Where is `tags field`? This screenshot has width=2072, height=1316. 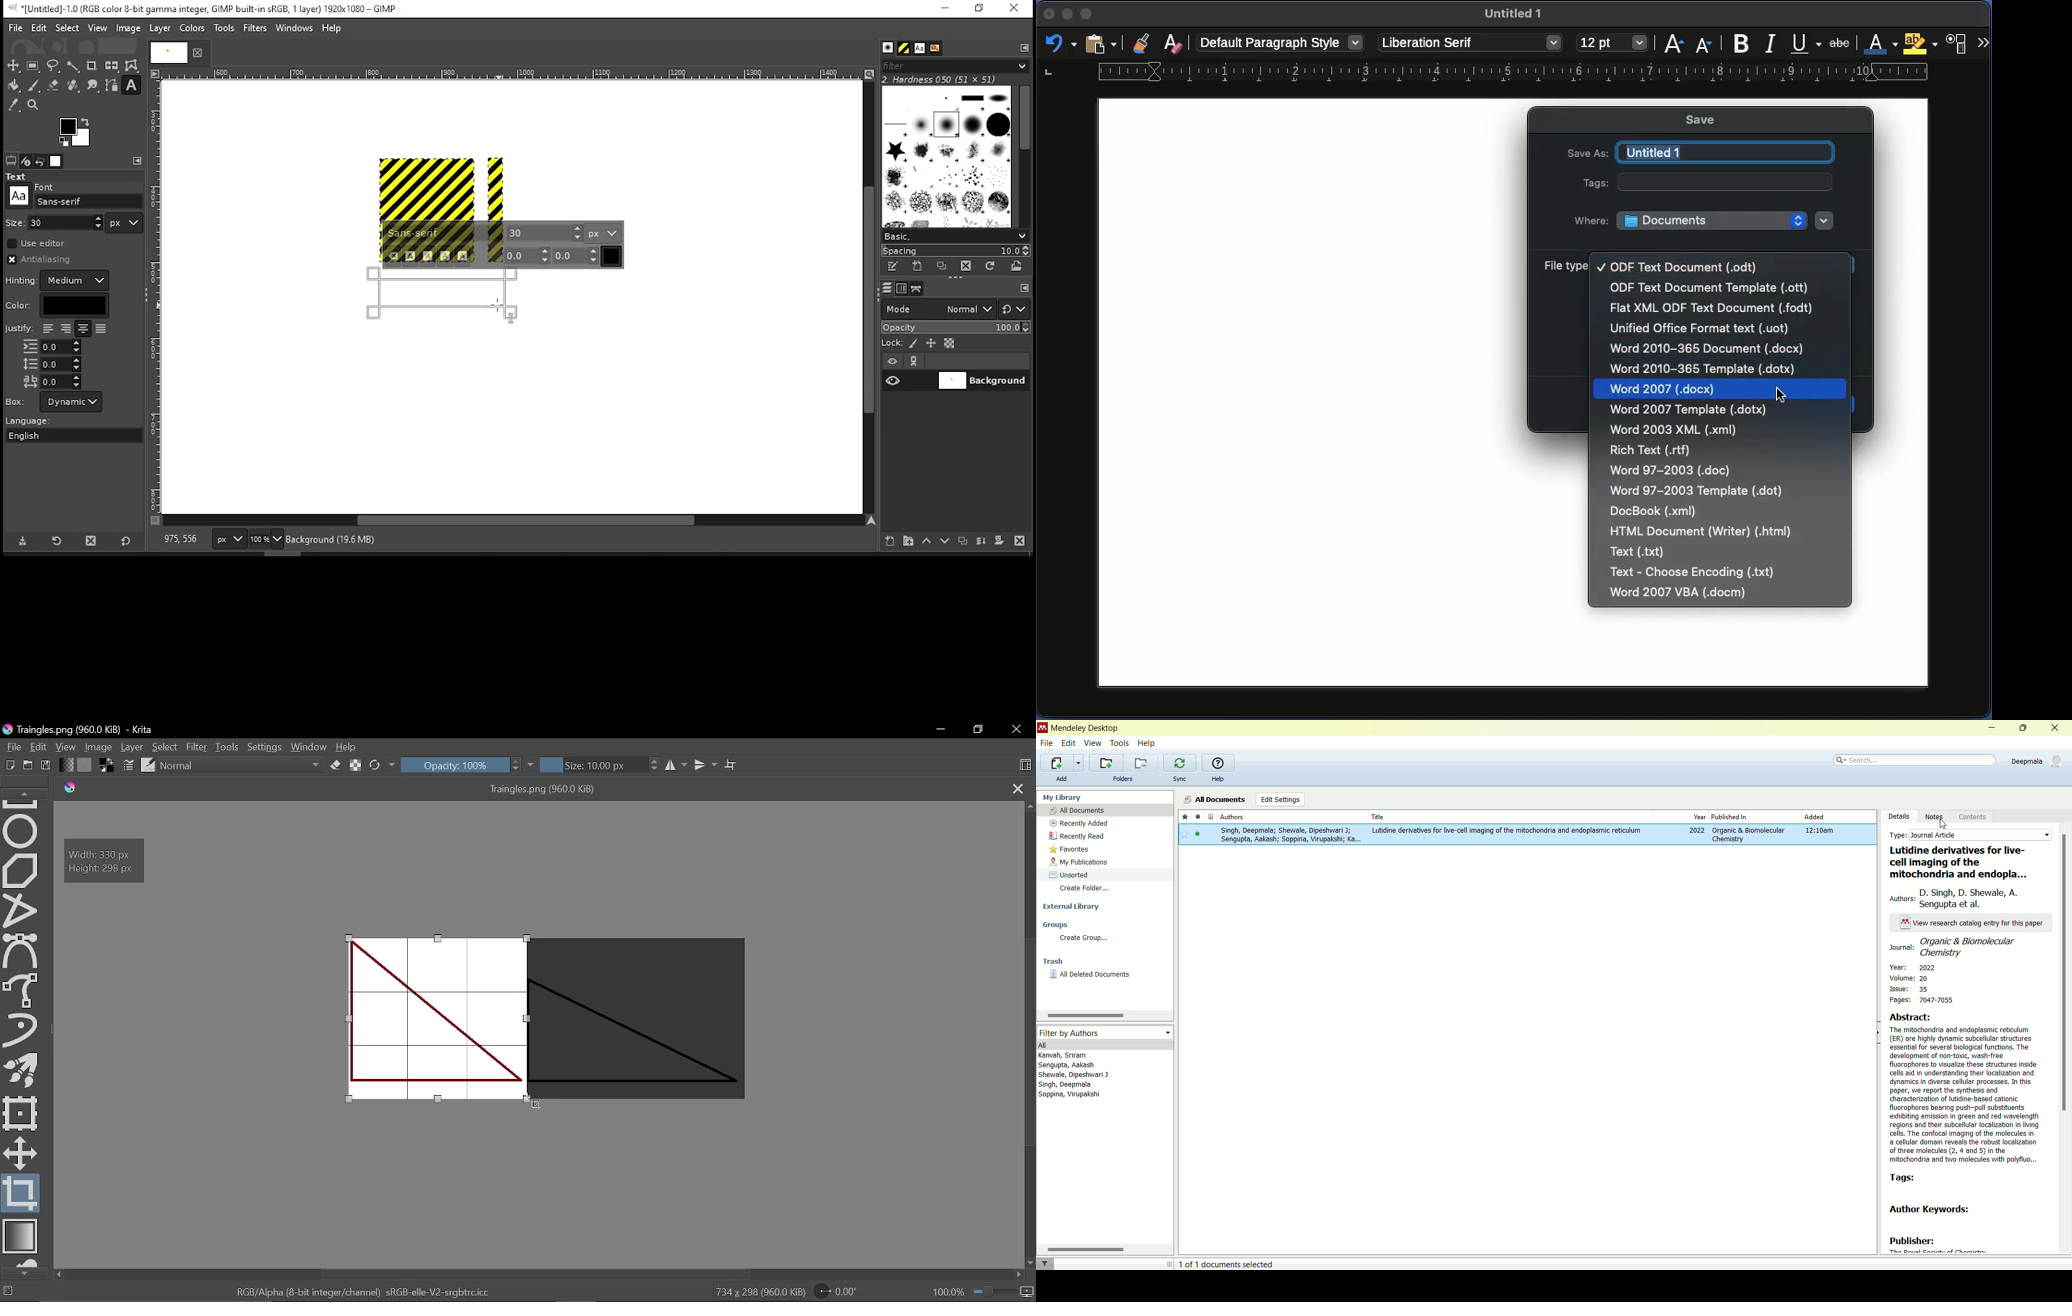
tags field is located at coordinates (1729, 181).